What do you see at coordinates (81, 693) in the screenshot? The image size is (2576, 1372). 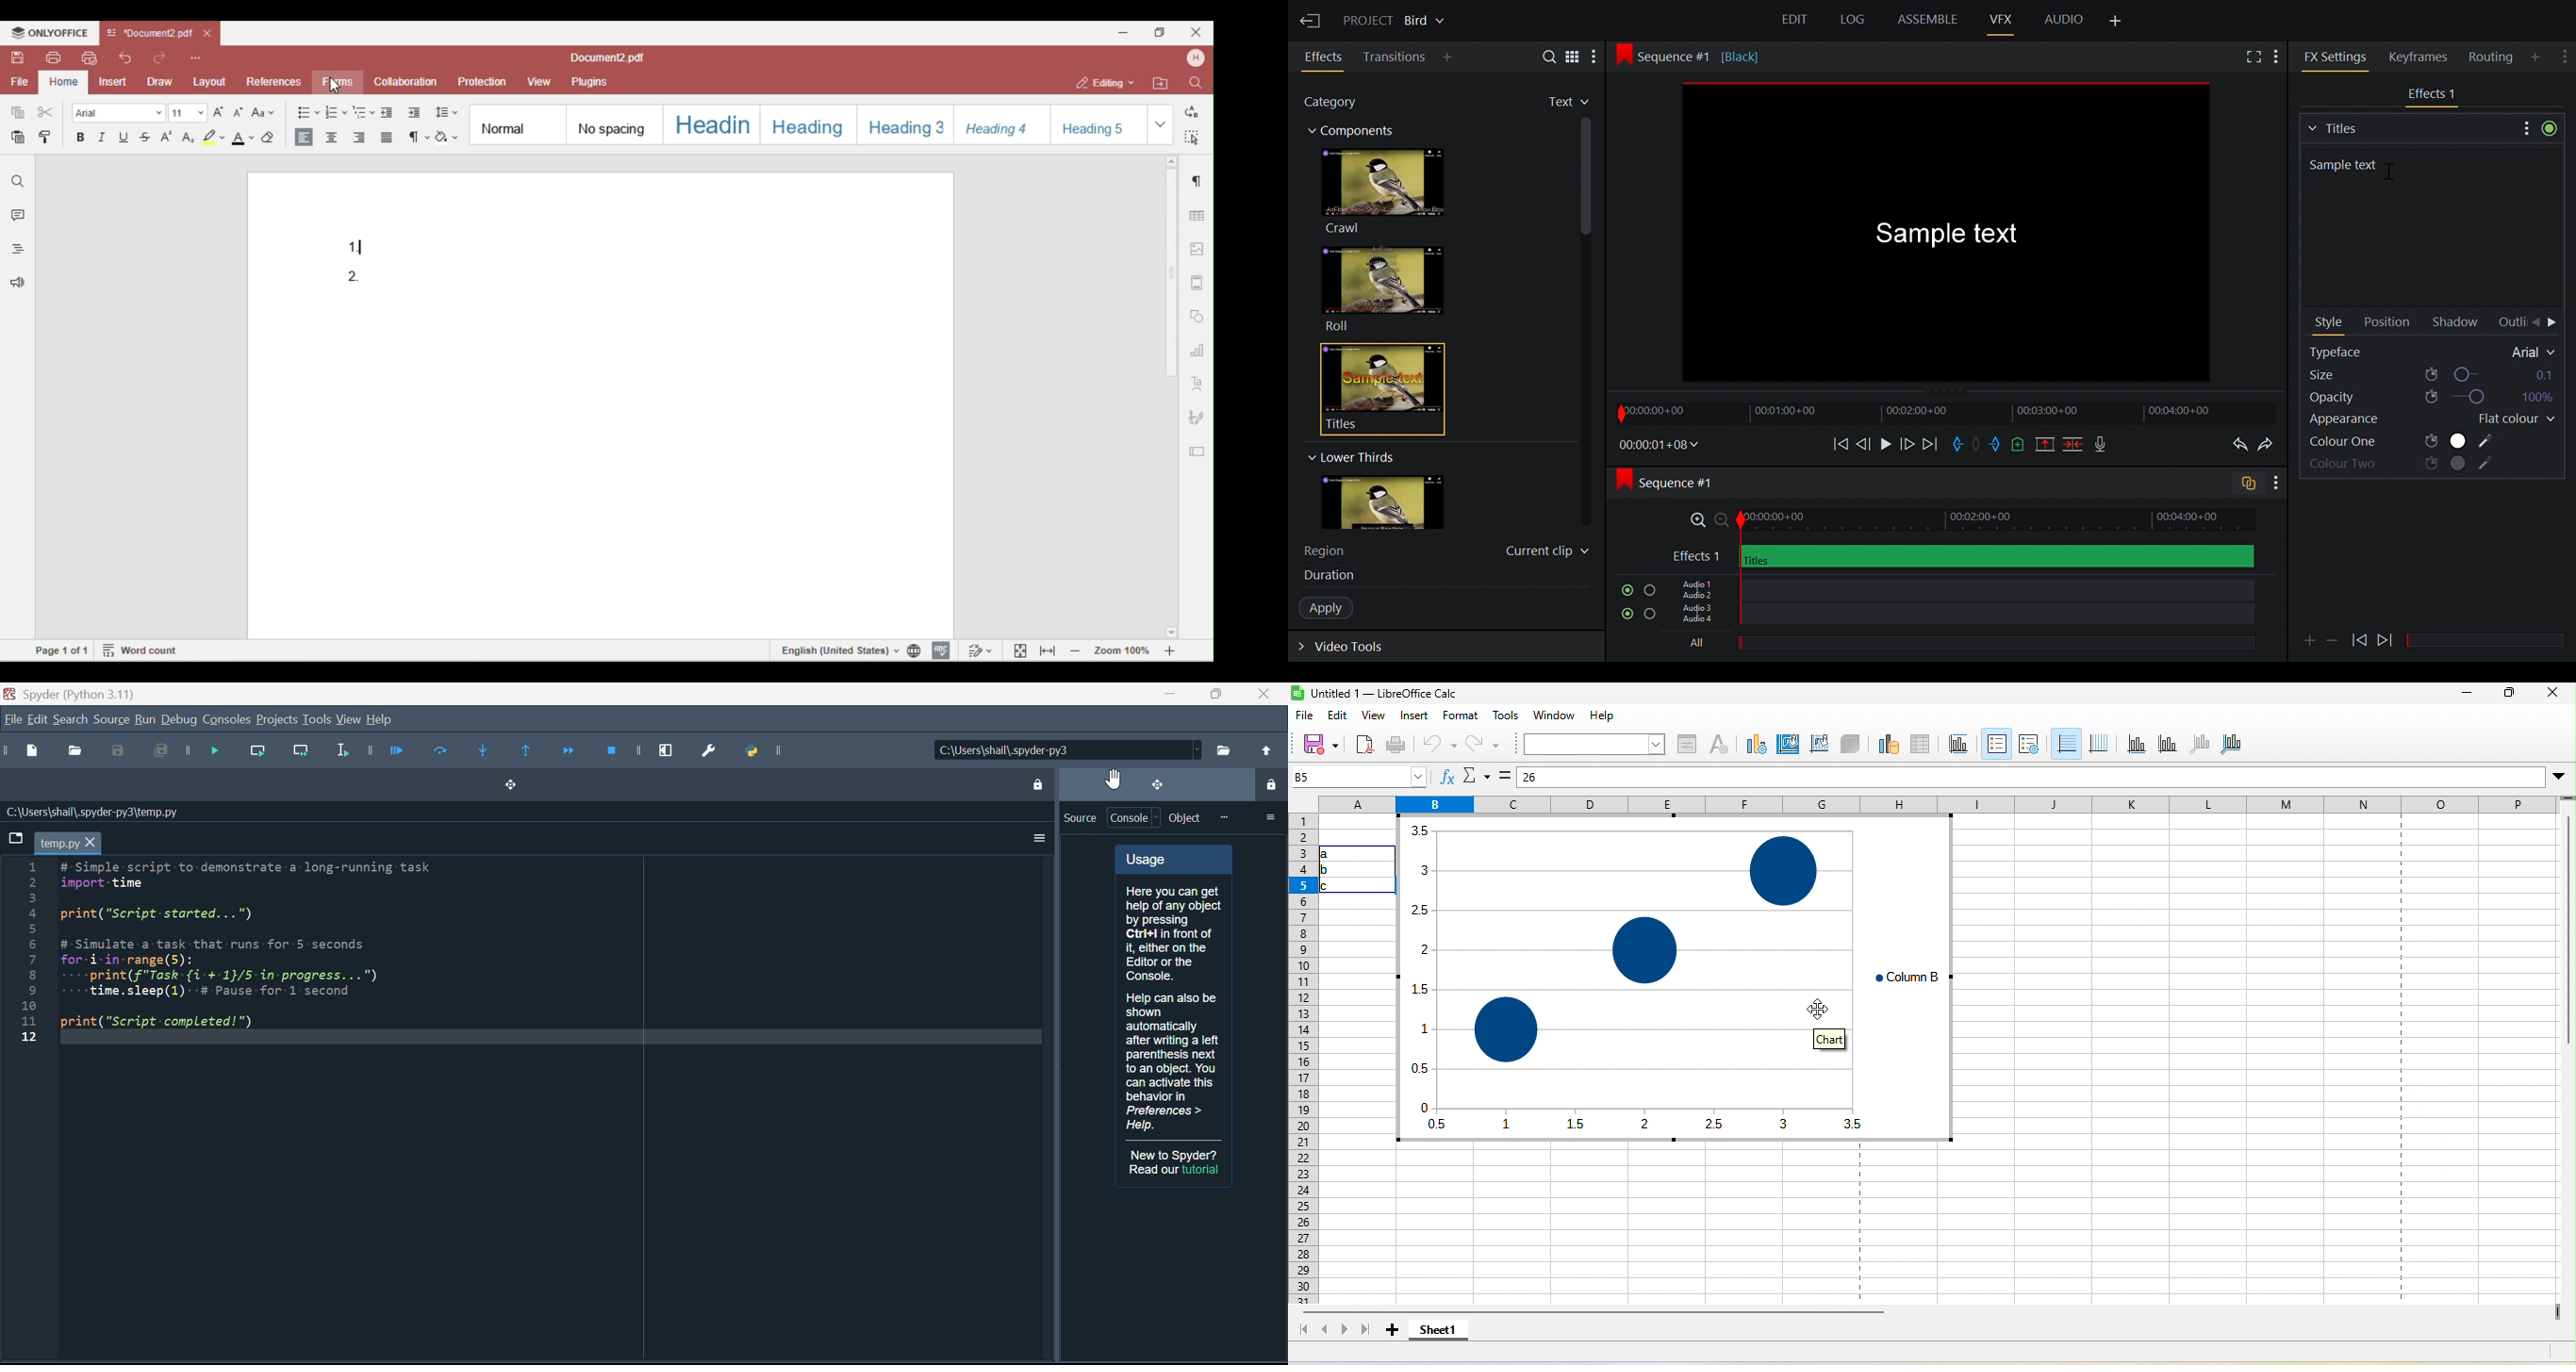 I see `Spyder` at bounding box center [81, 693].